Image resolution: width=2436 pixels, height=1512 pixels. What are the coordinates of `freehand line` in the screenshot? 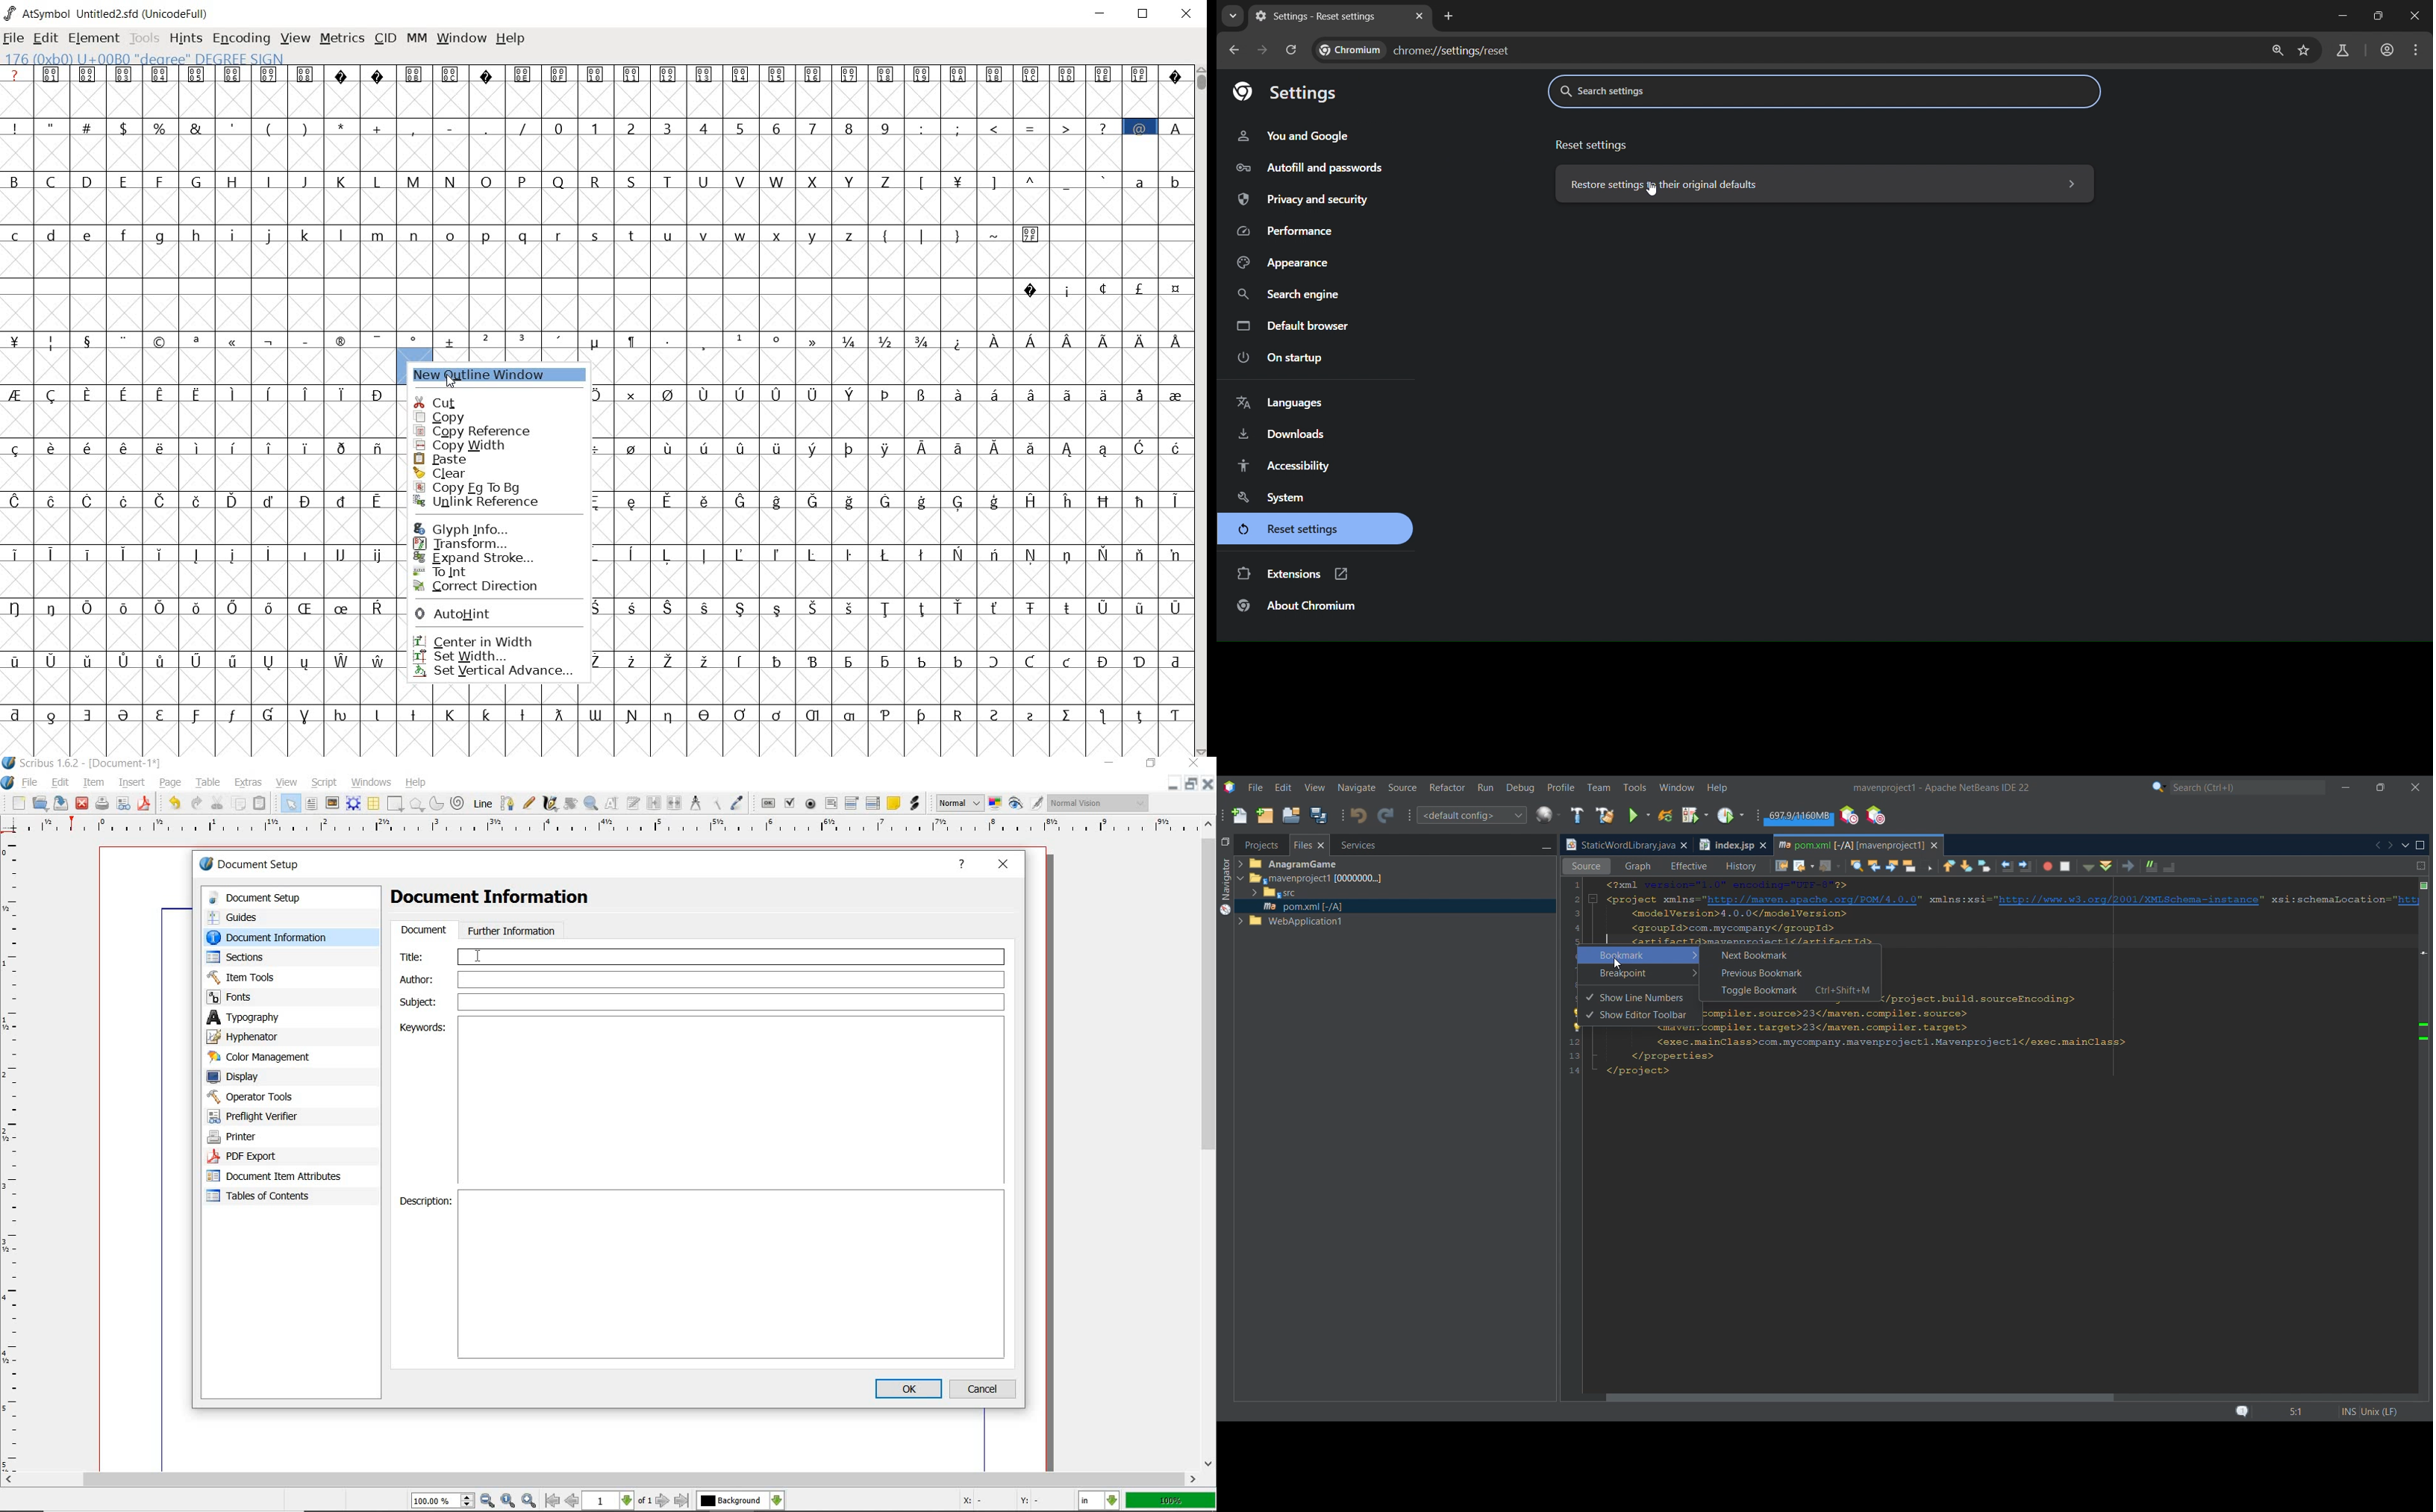 It's located at (528, 802).